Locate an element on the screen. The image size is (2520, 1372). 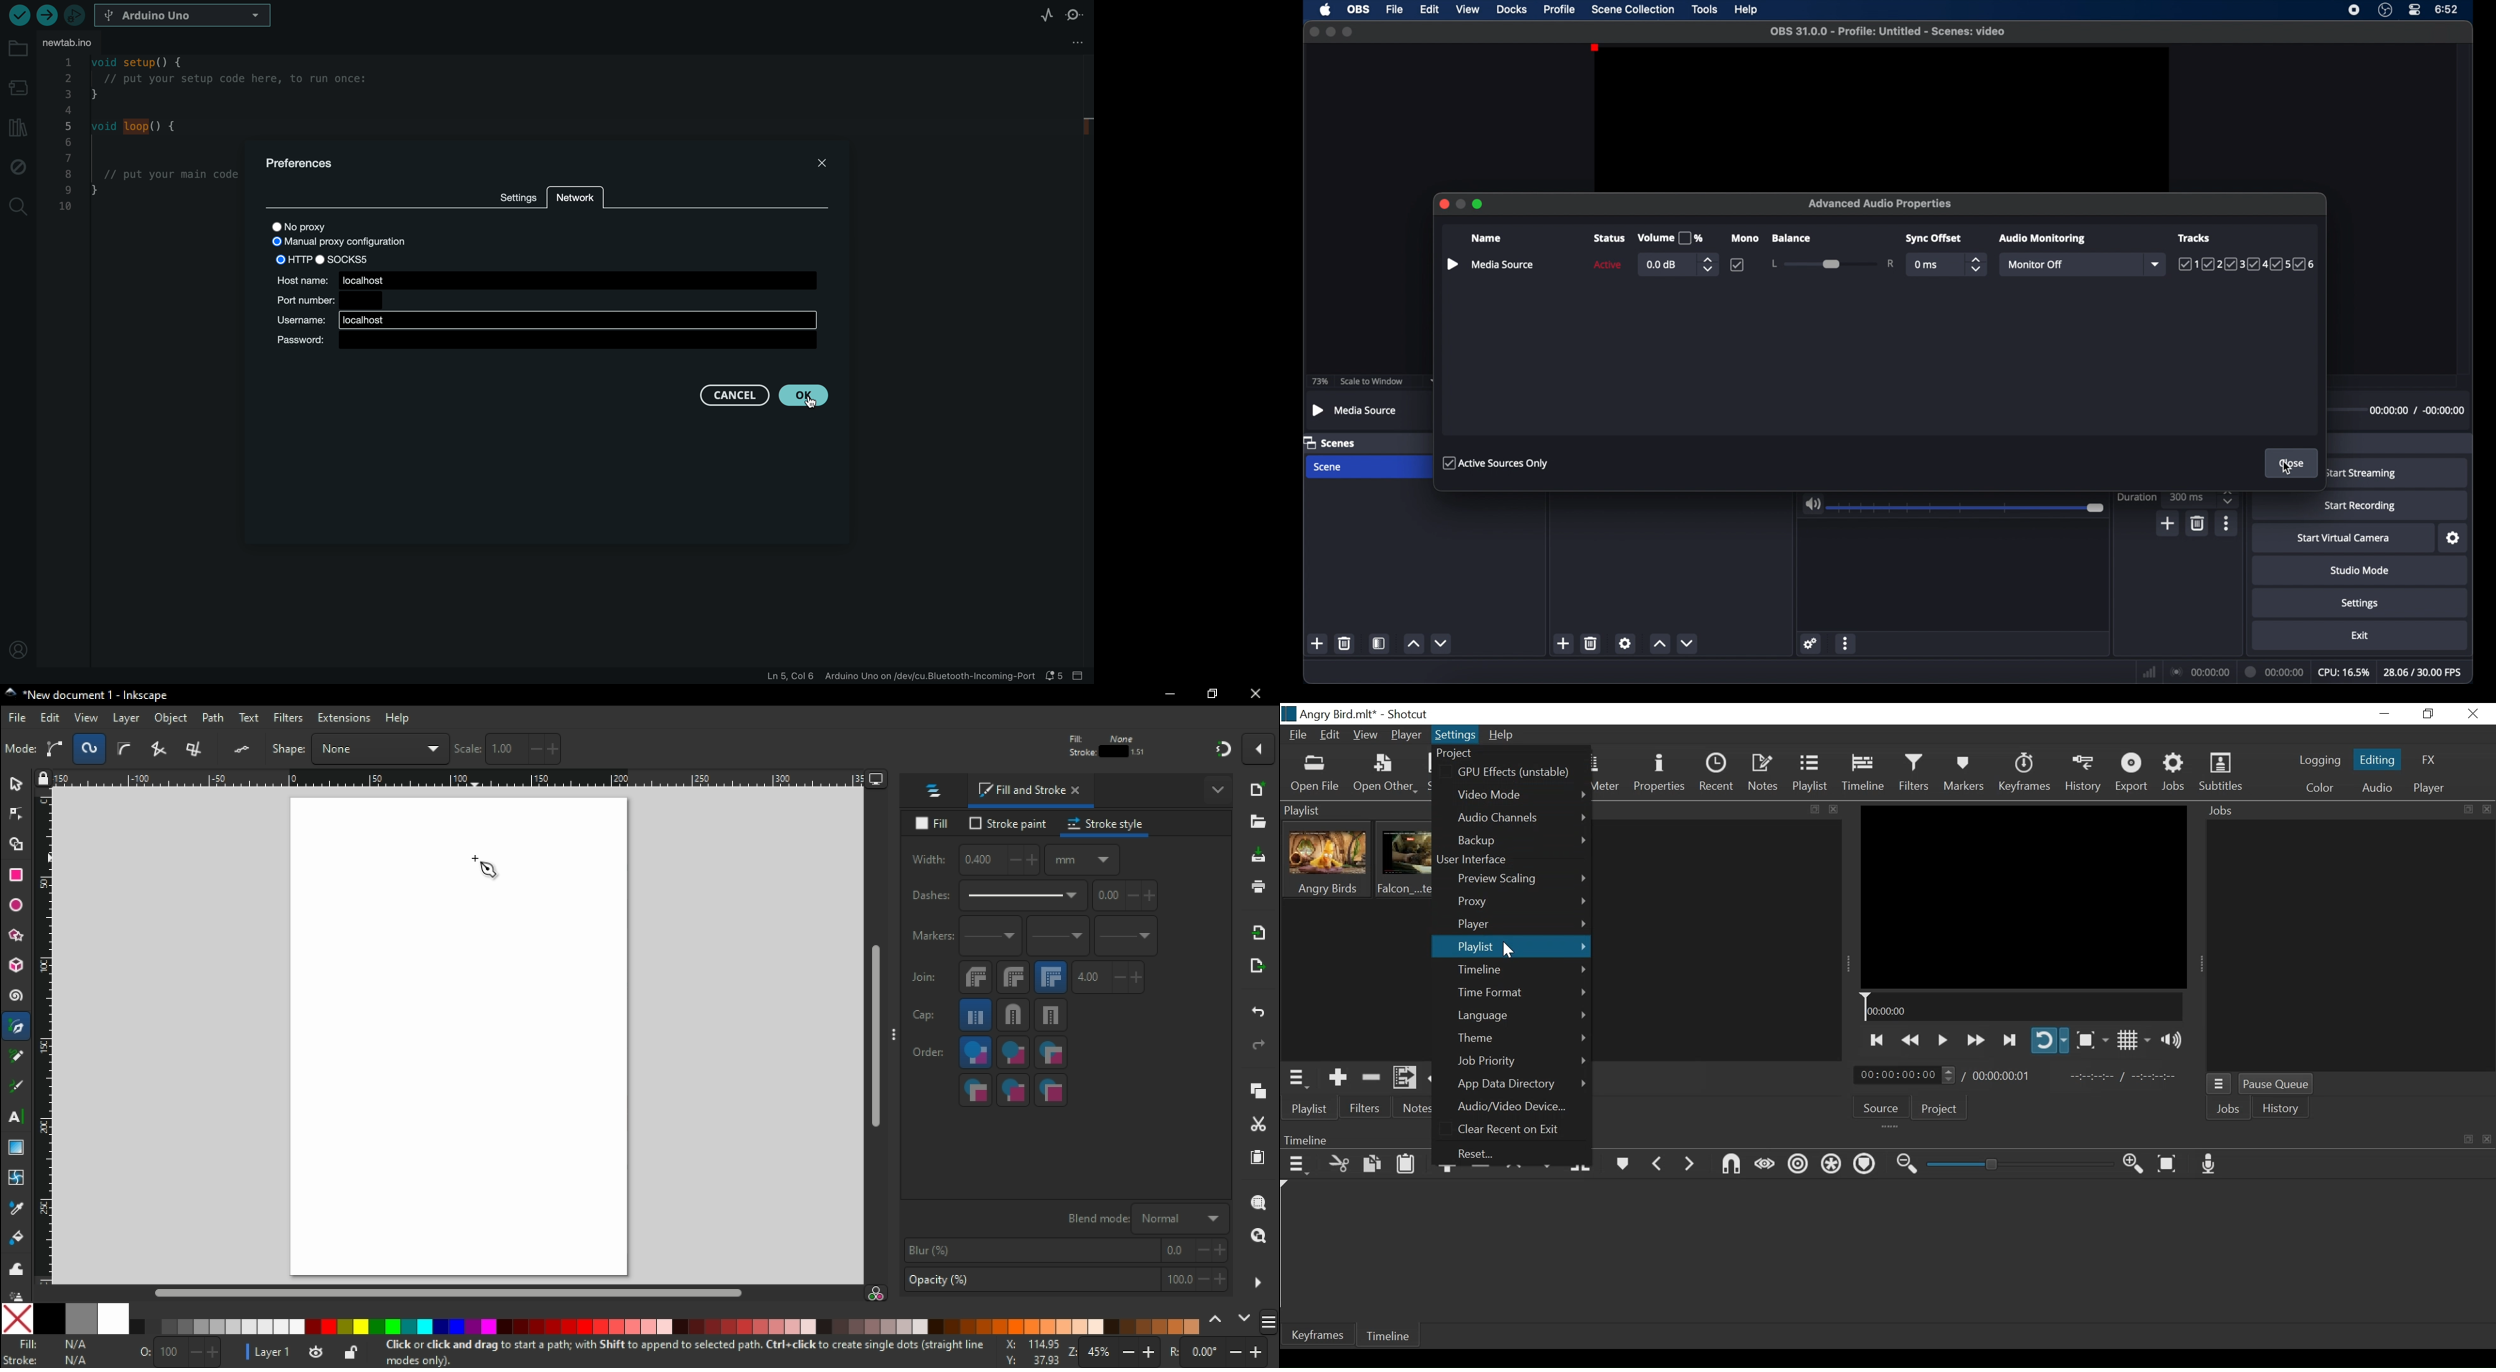
exit is located at coordinates (2360, 636).